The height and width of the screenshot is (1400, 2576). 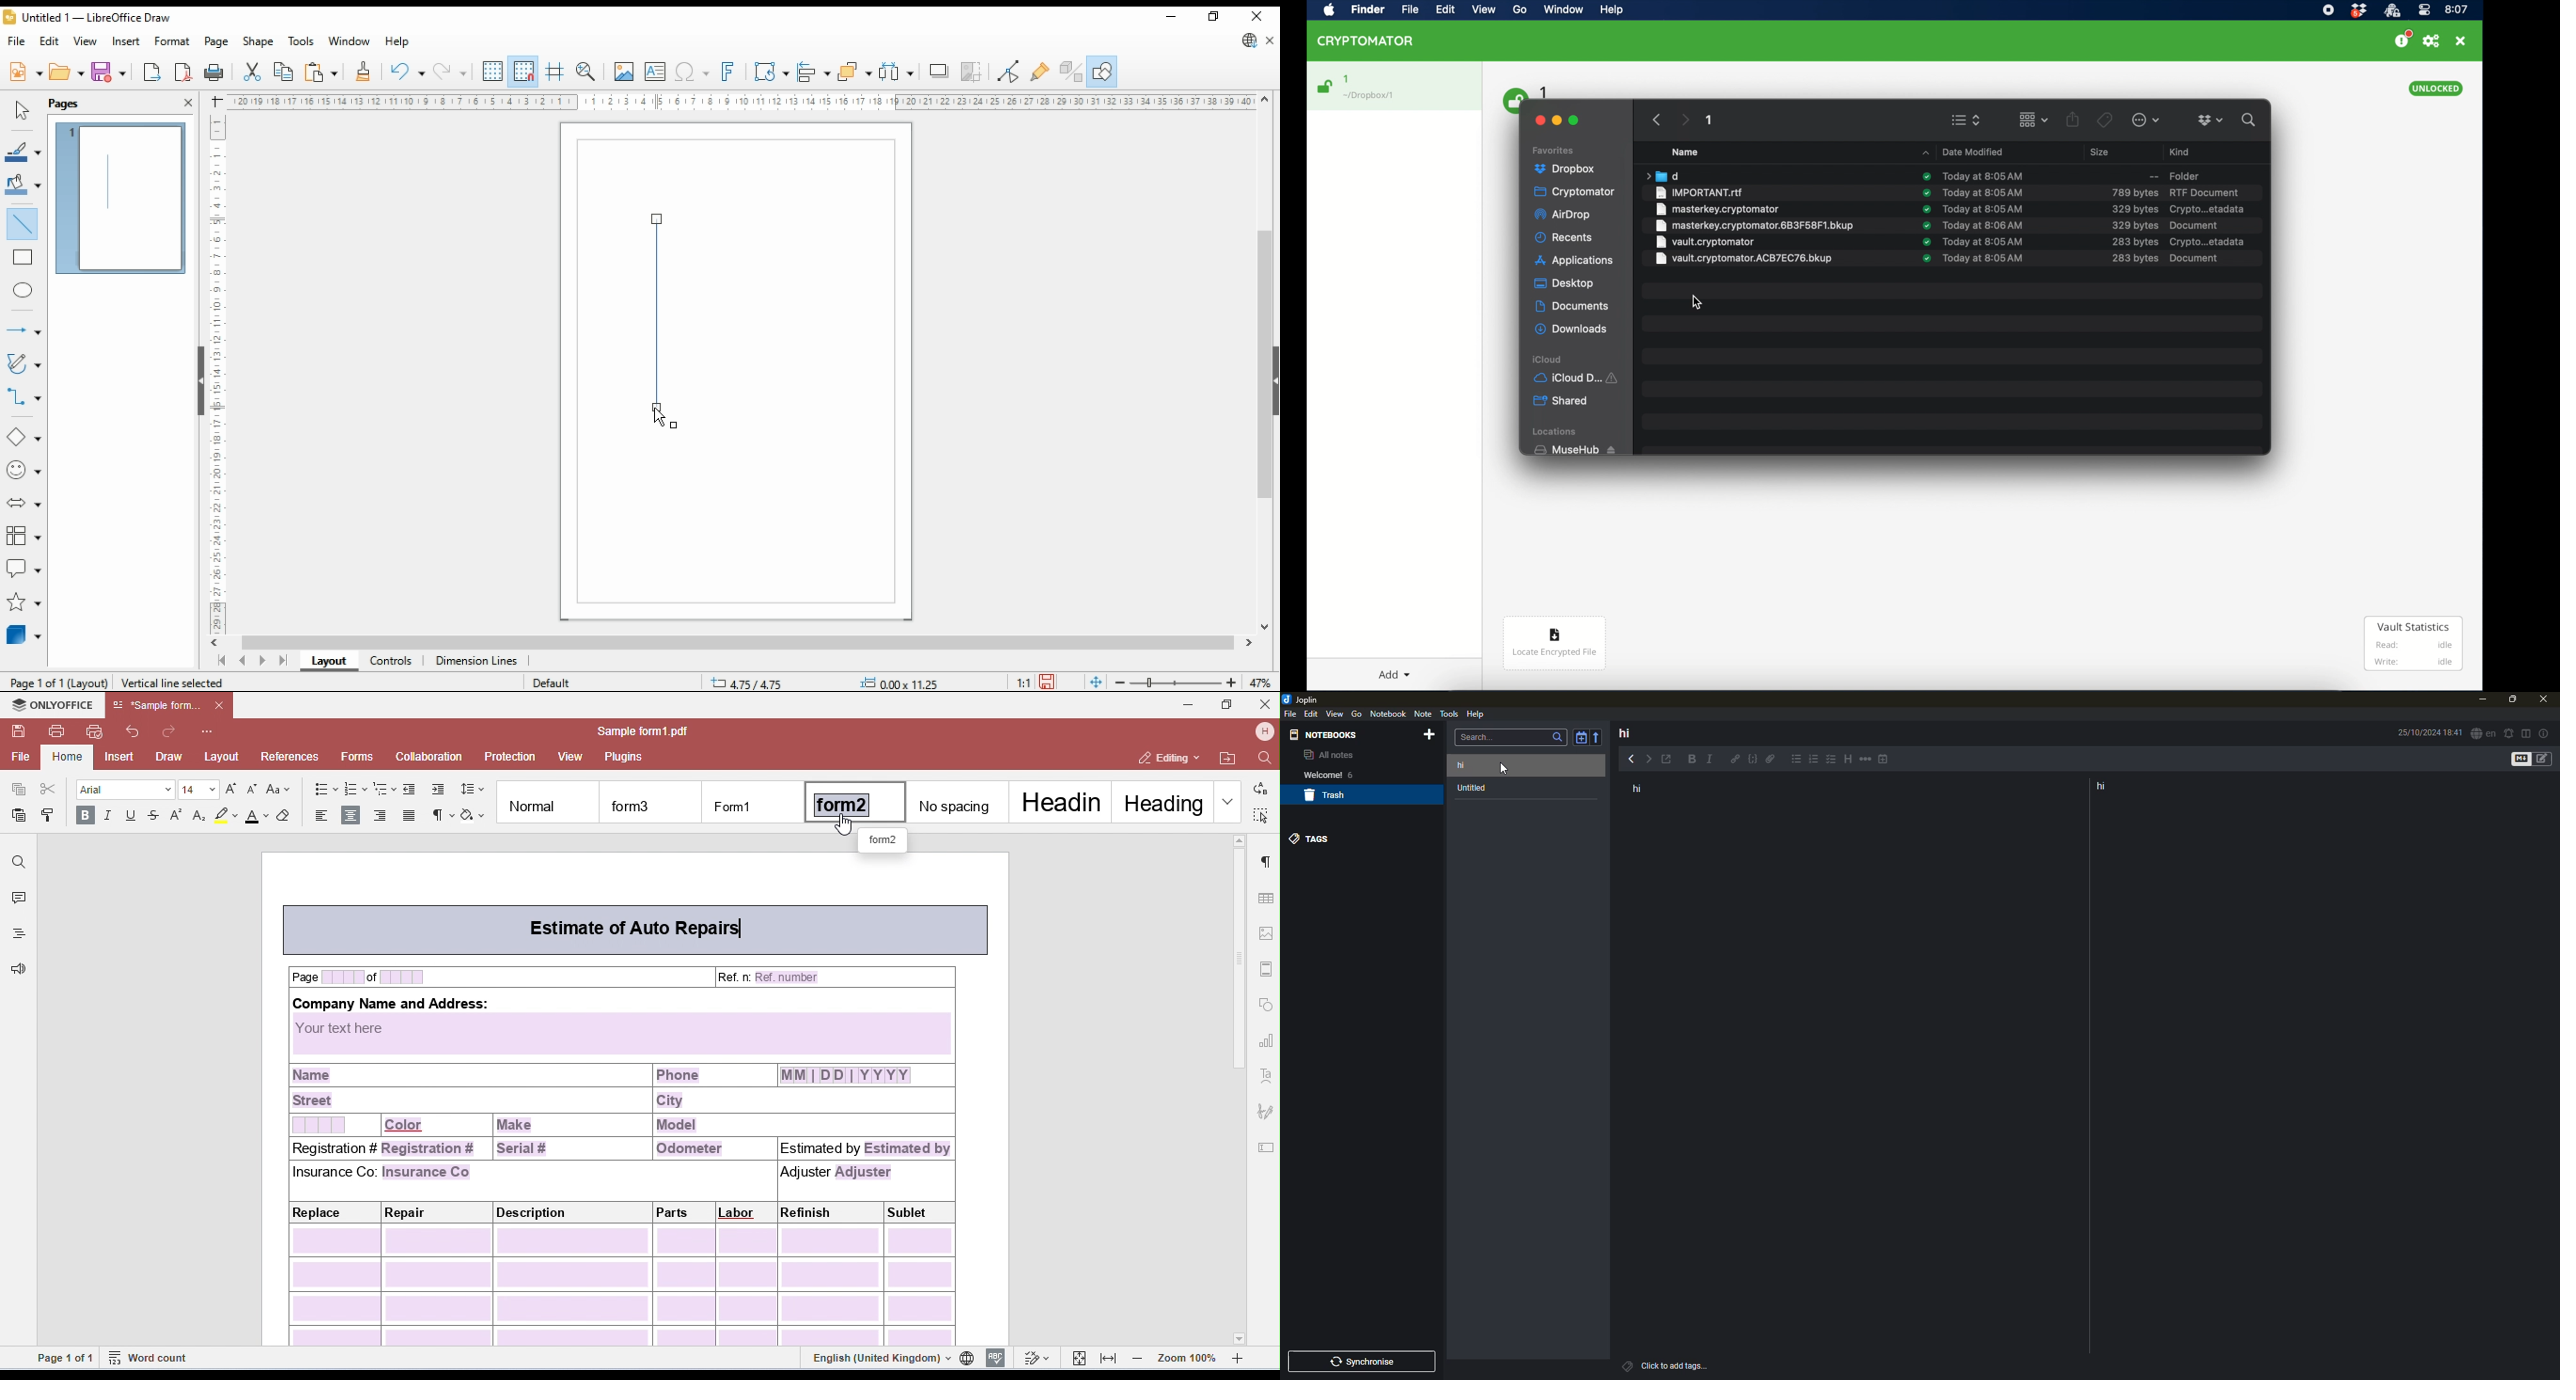 What do you see at coordinates (25, 504) in the screenshot?
I see `block arrows` at bounding box center [25, 504].